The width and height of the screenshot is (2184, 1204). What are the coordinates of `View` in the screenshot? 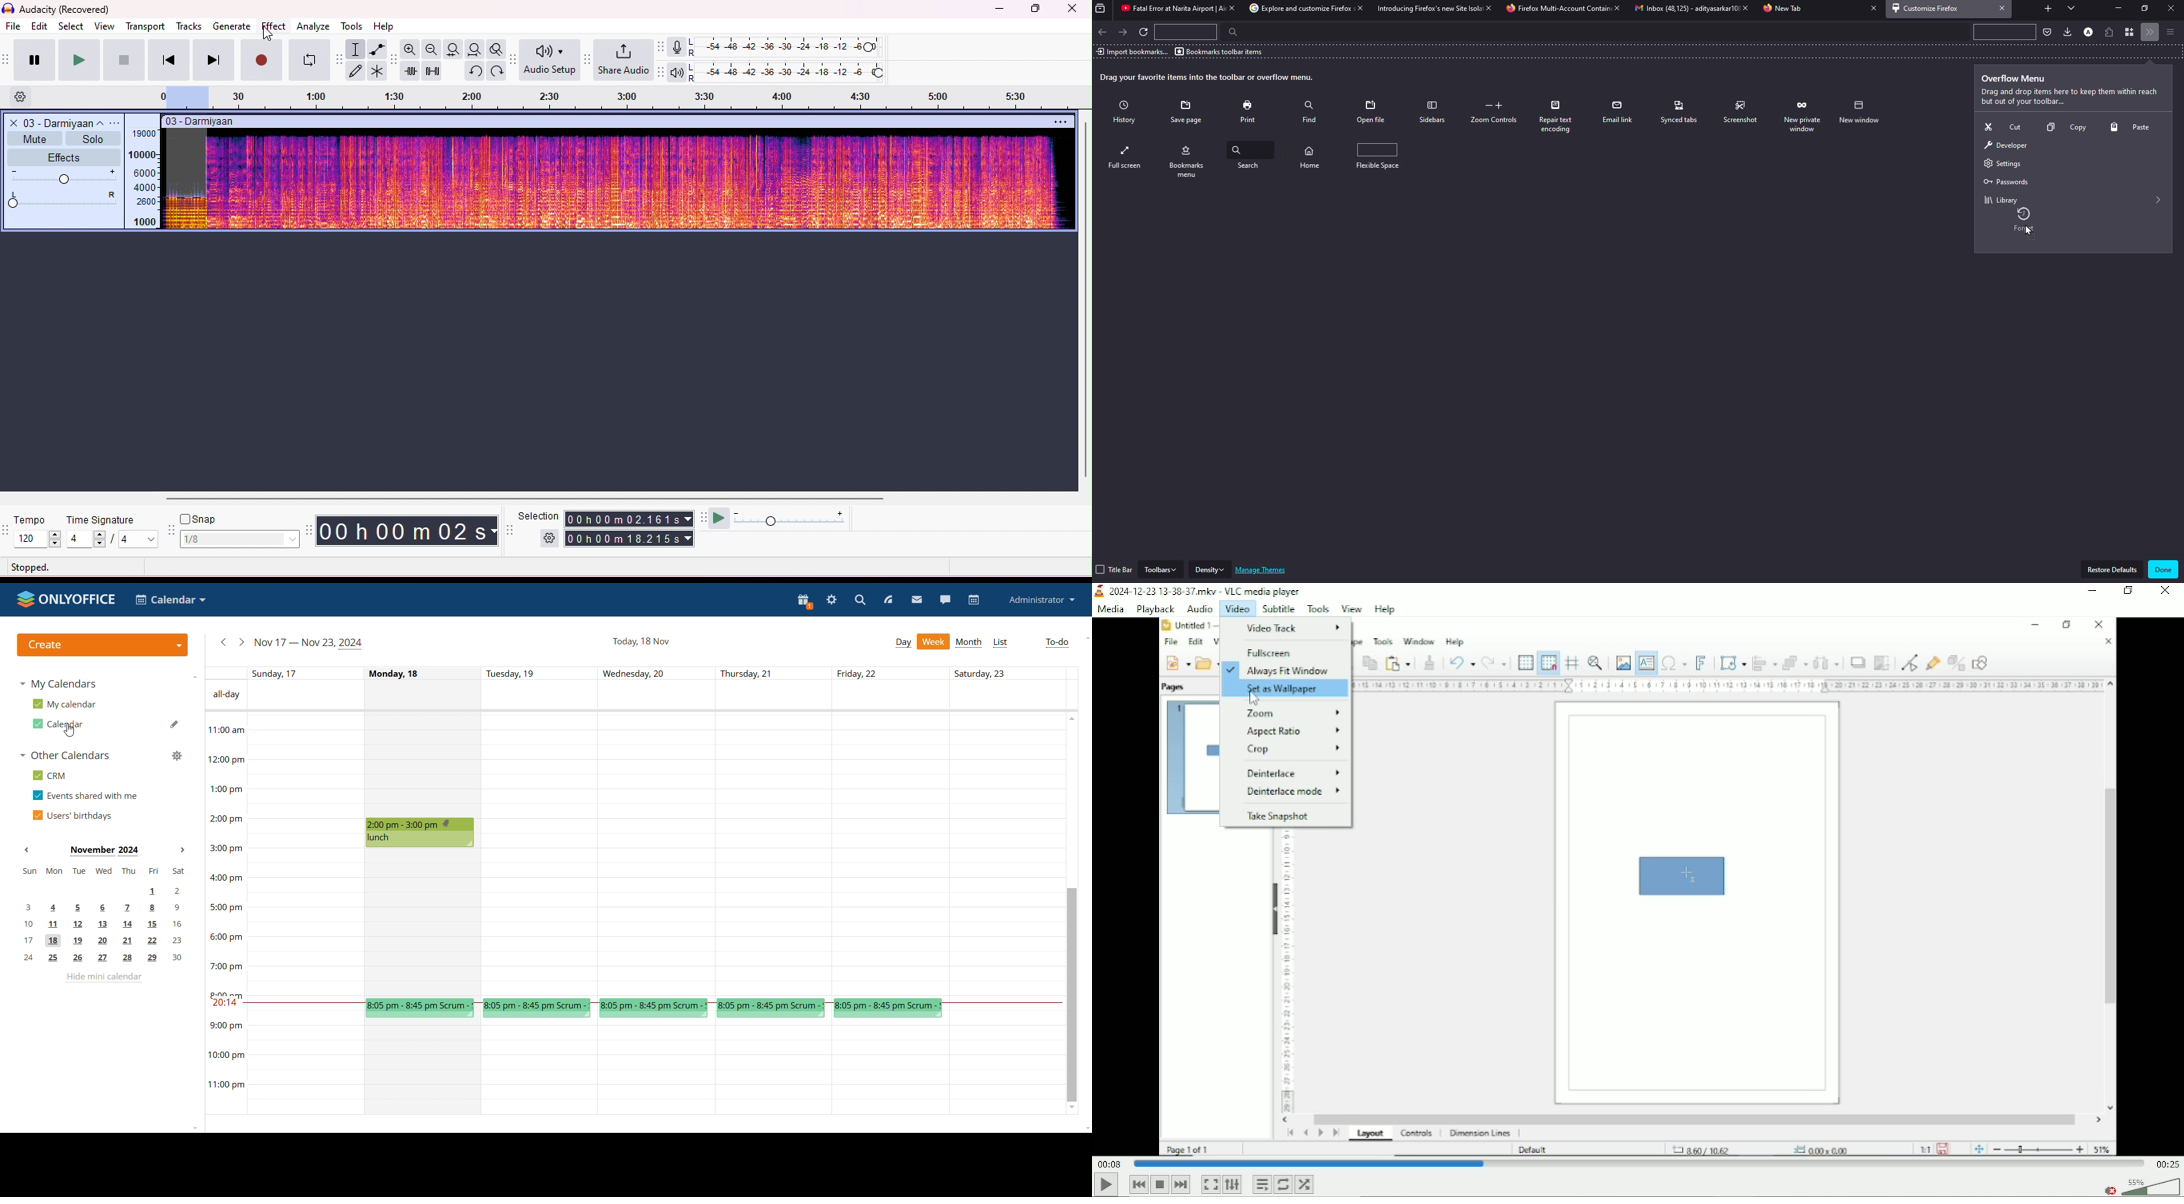 It's located at (1352, 609).